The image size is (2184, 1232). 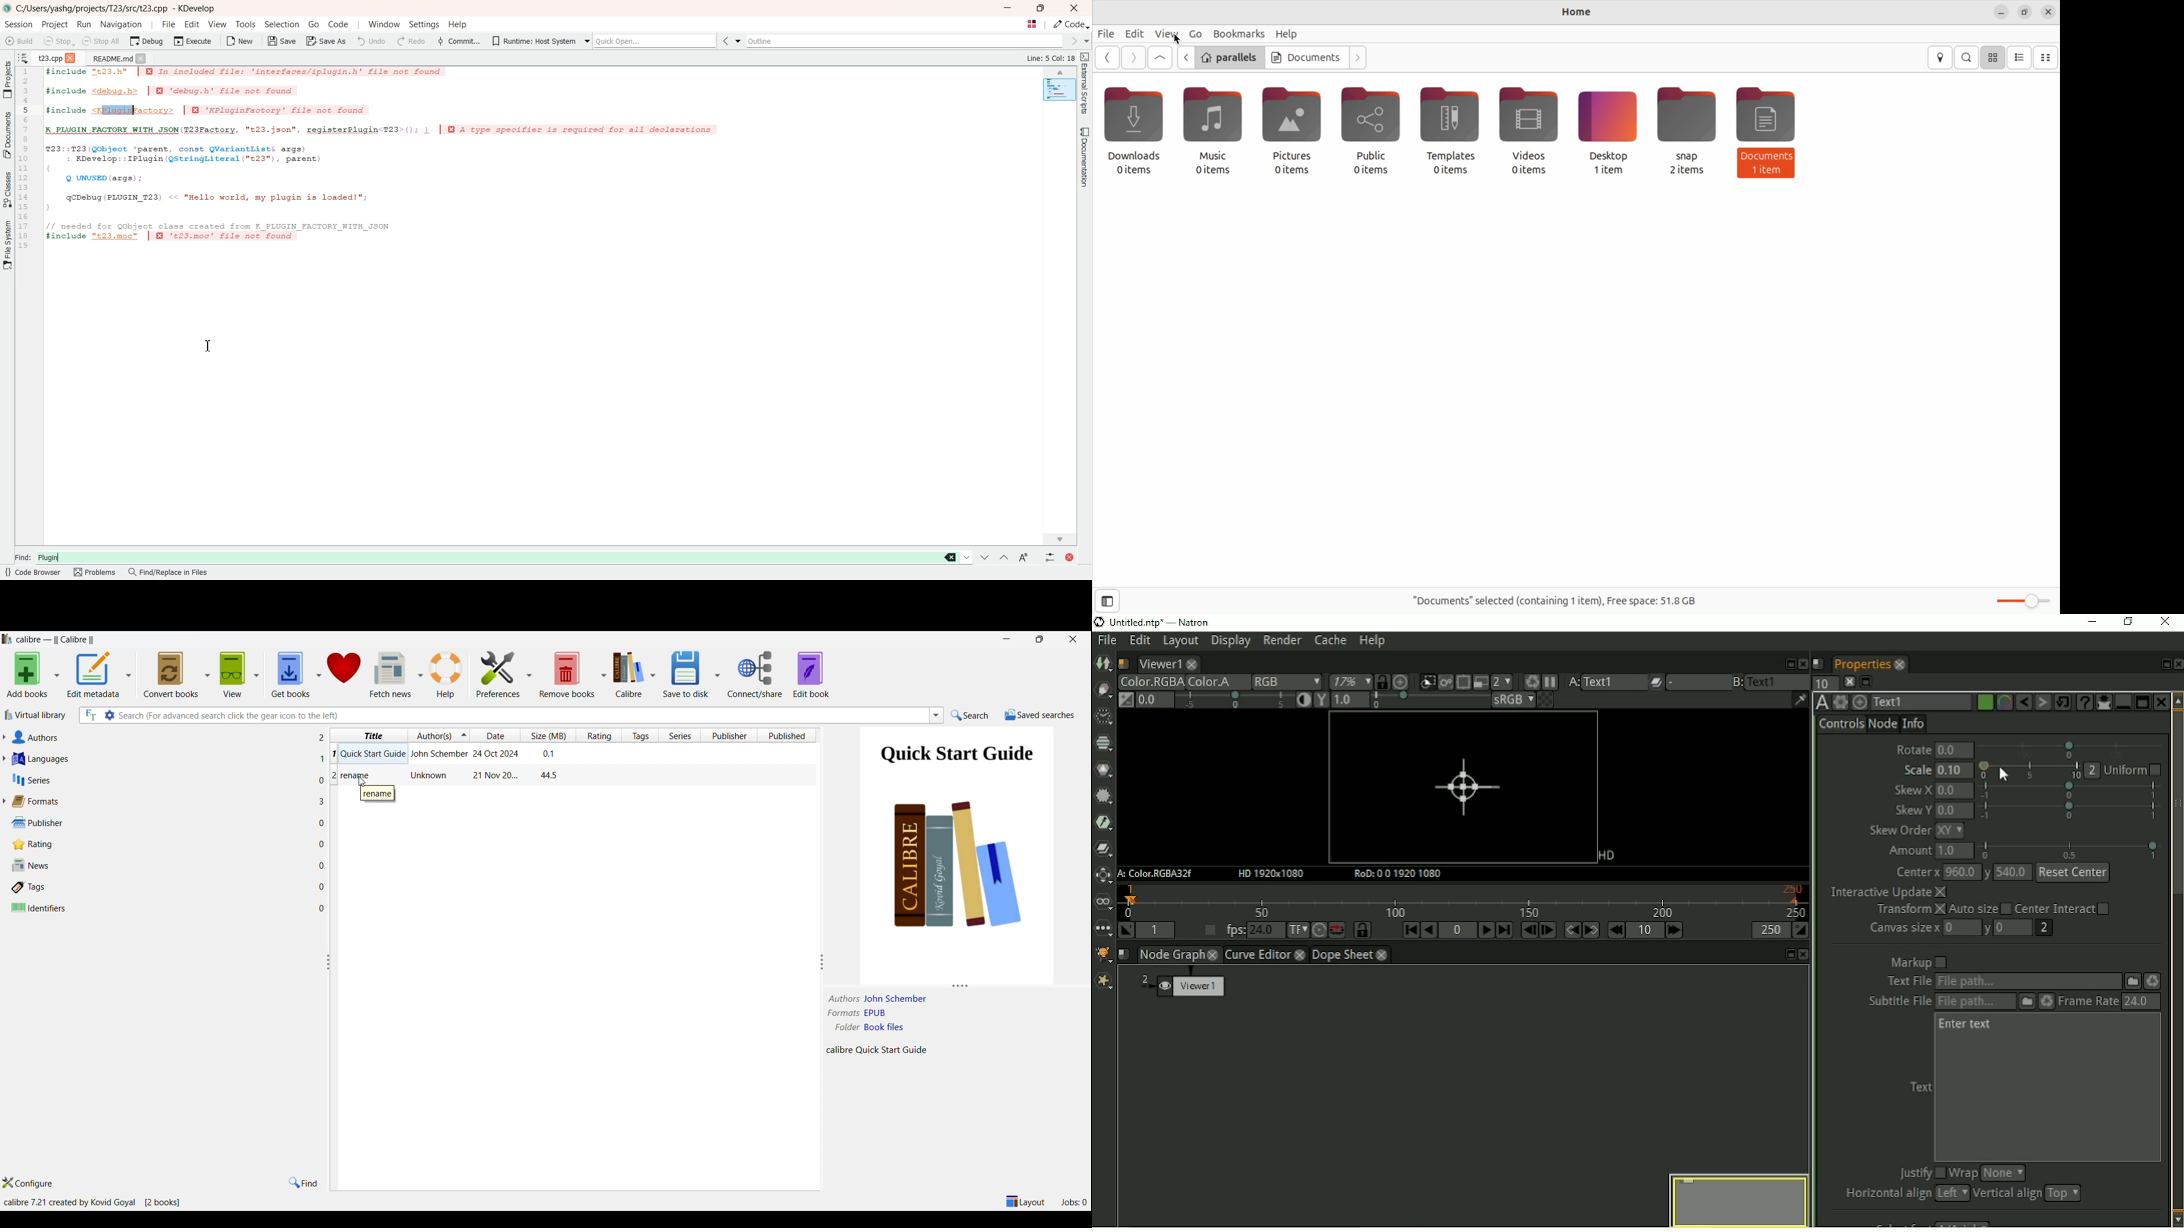 What do you see at coordinates (603, 675) in the screenshot?
I see `Remove book options` at bounding box center [603, 675].